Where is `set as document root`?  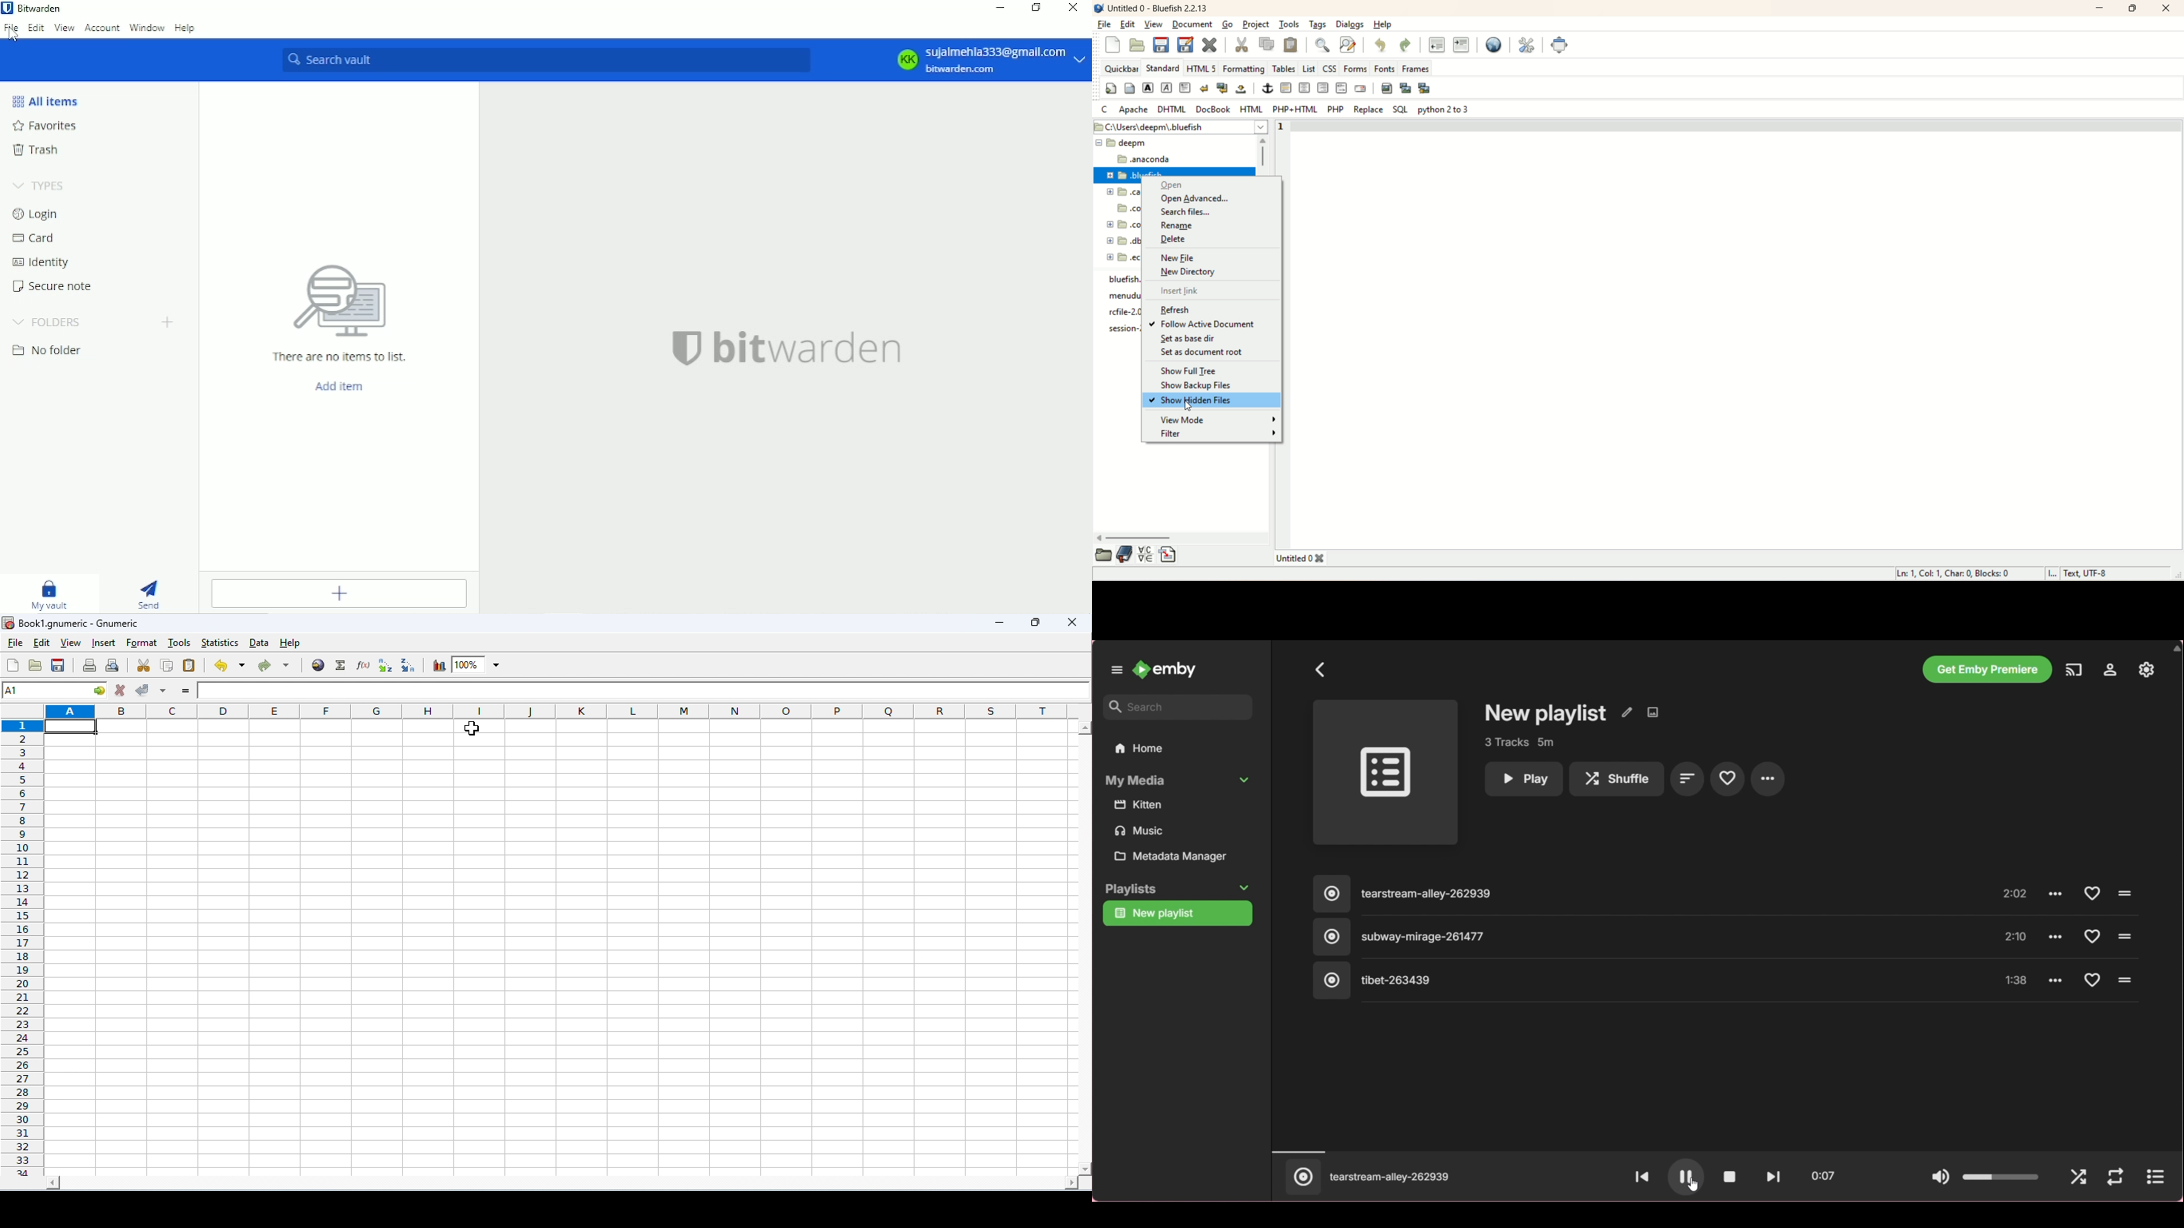
set as document root is located at coordinates (1203, 352).